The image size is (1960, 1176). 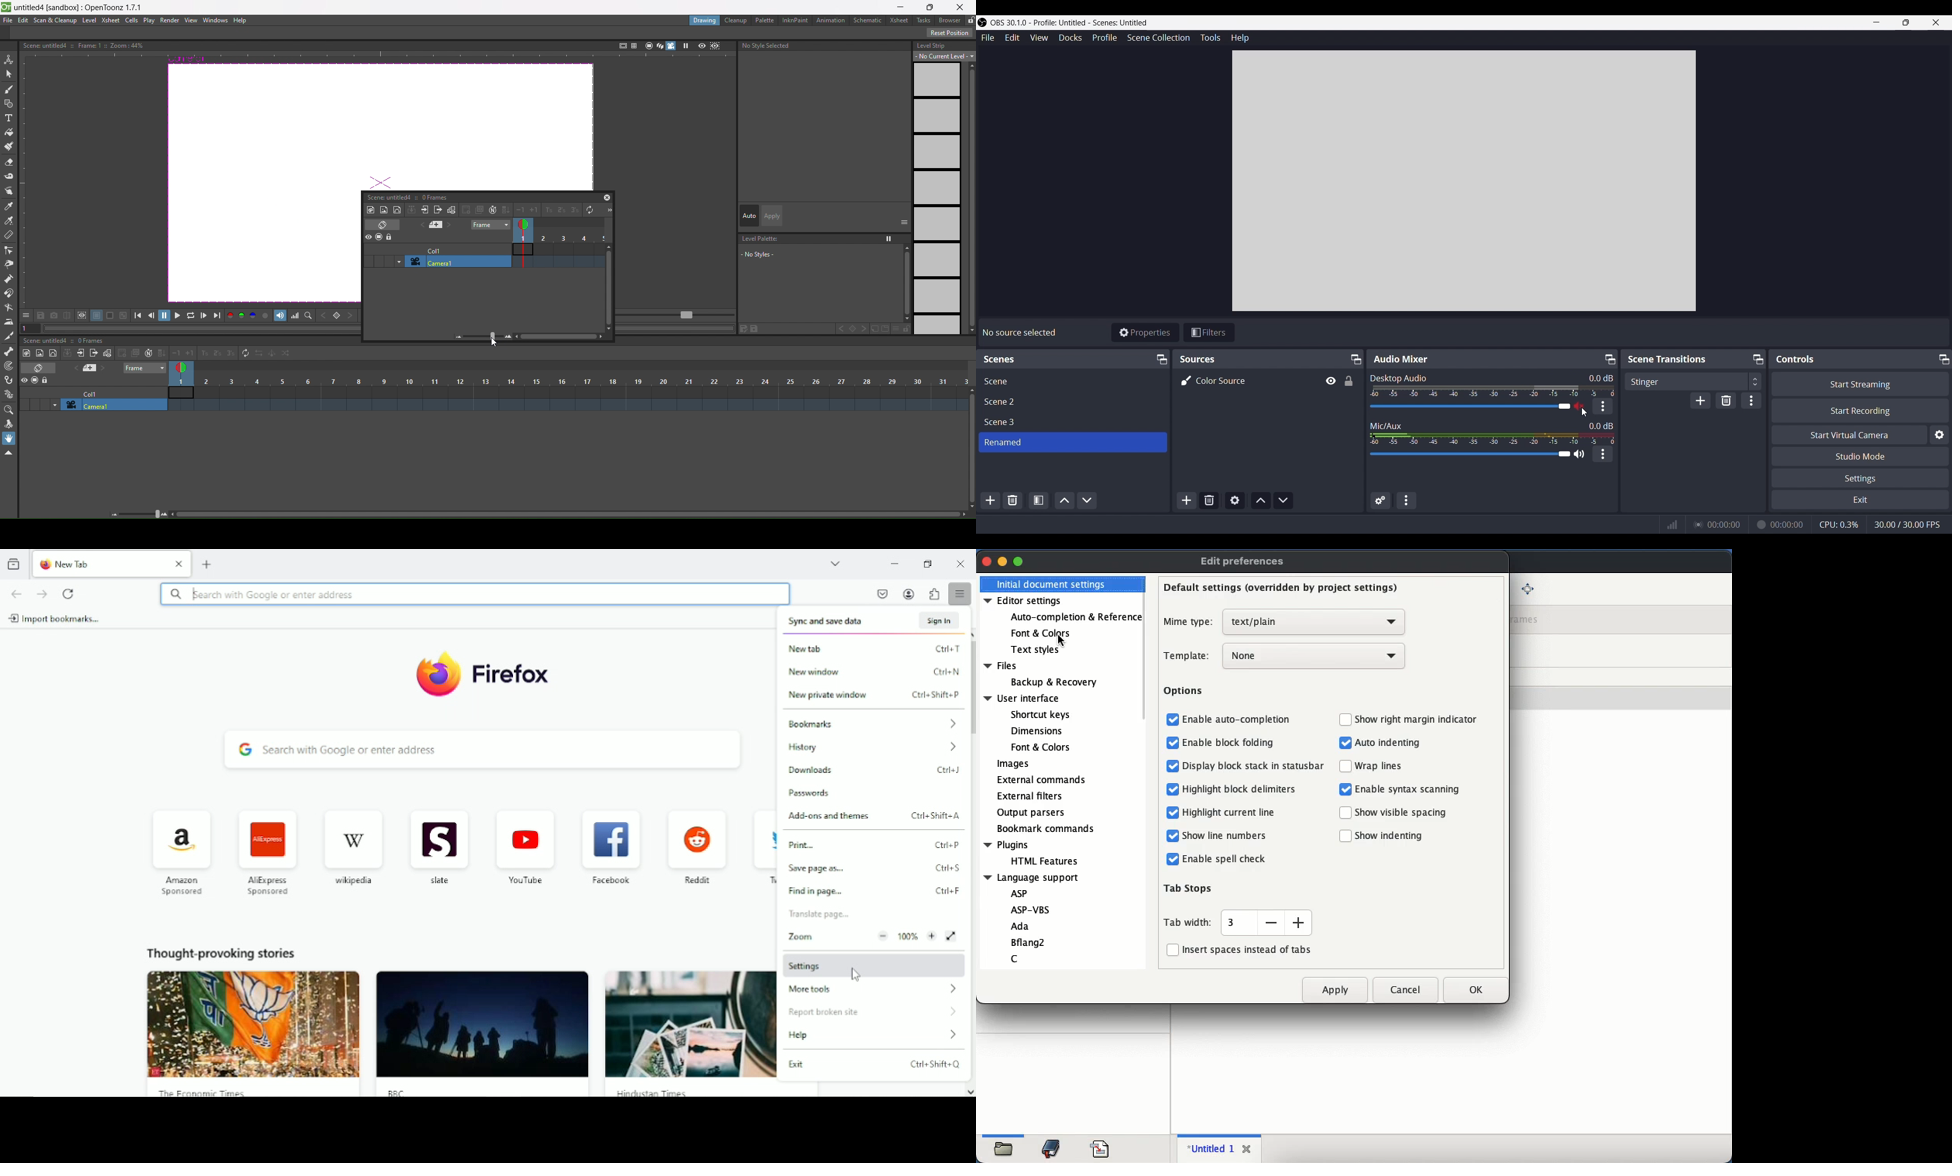 What do you see at coordinates (15, 593) in the screenshot?
I see `go back` at bounding box center [15, 593].